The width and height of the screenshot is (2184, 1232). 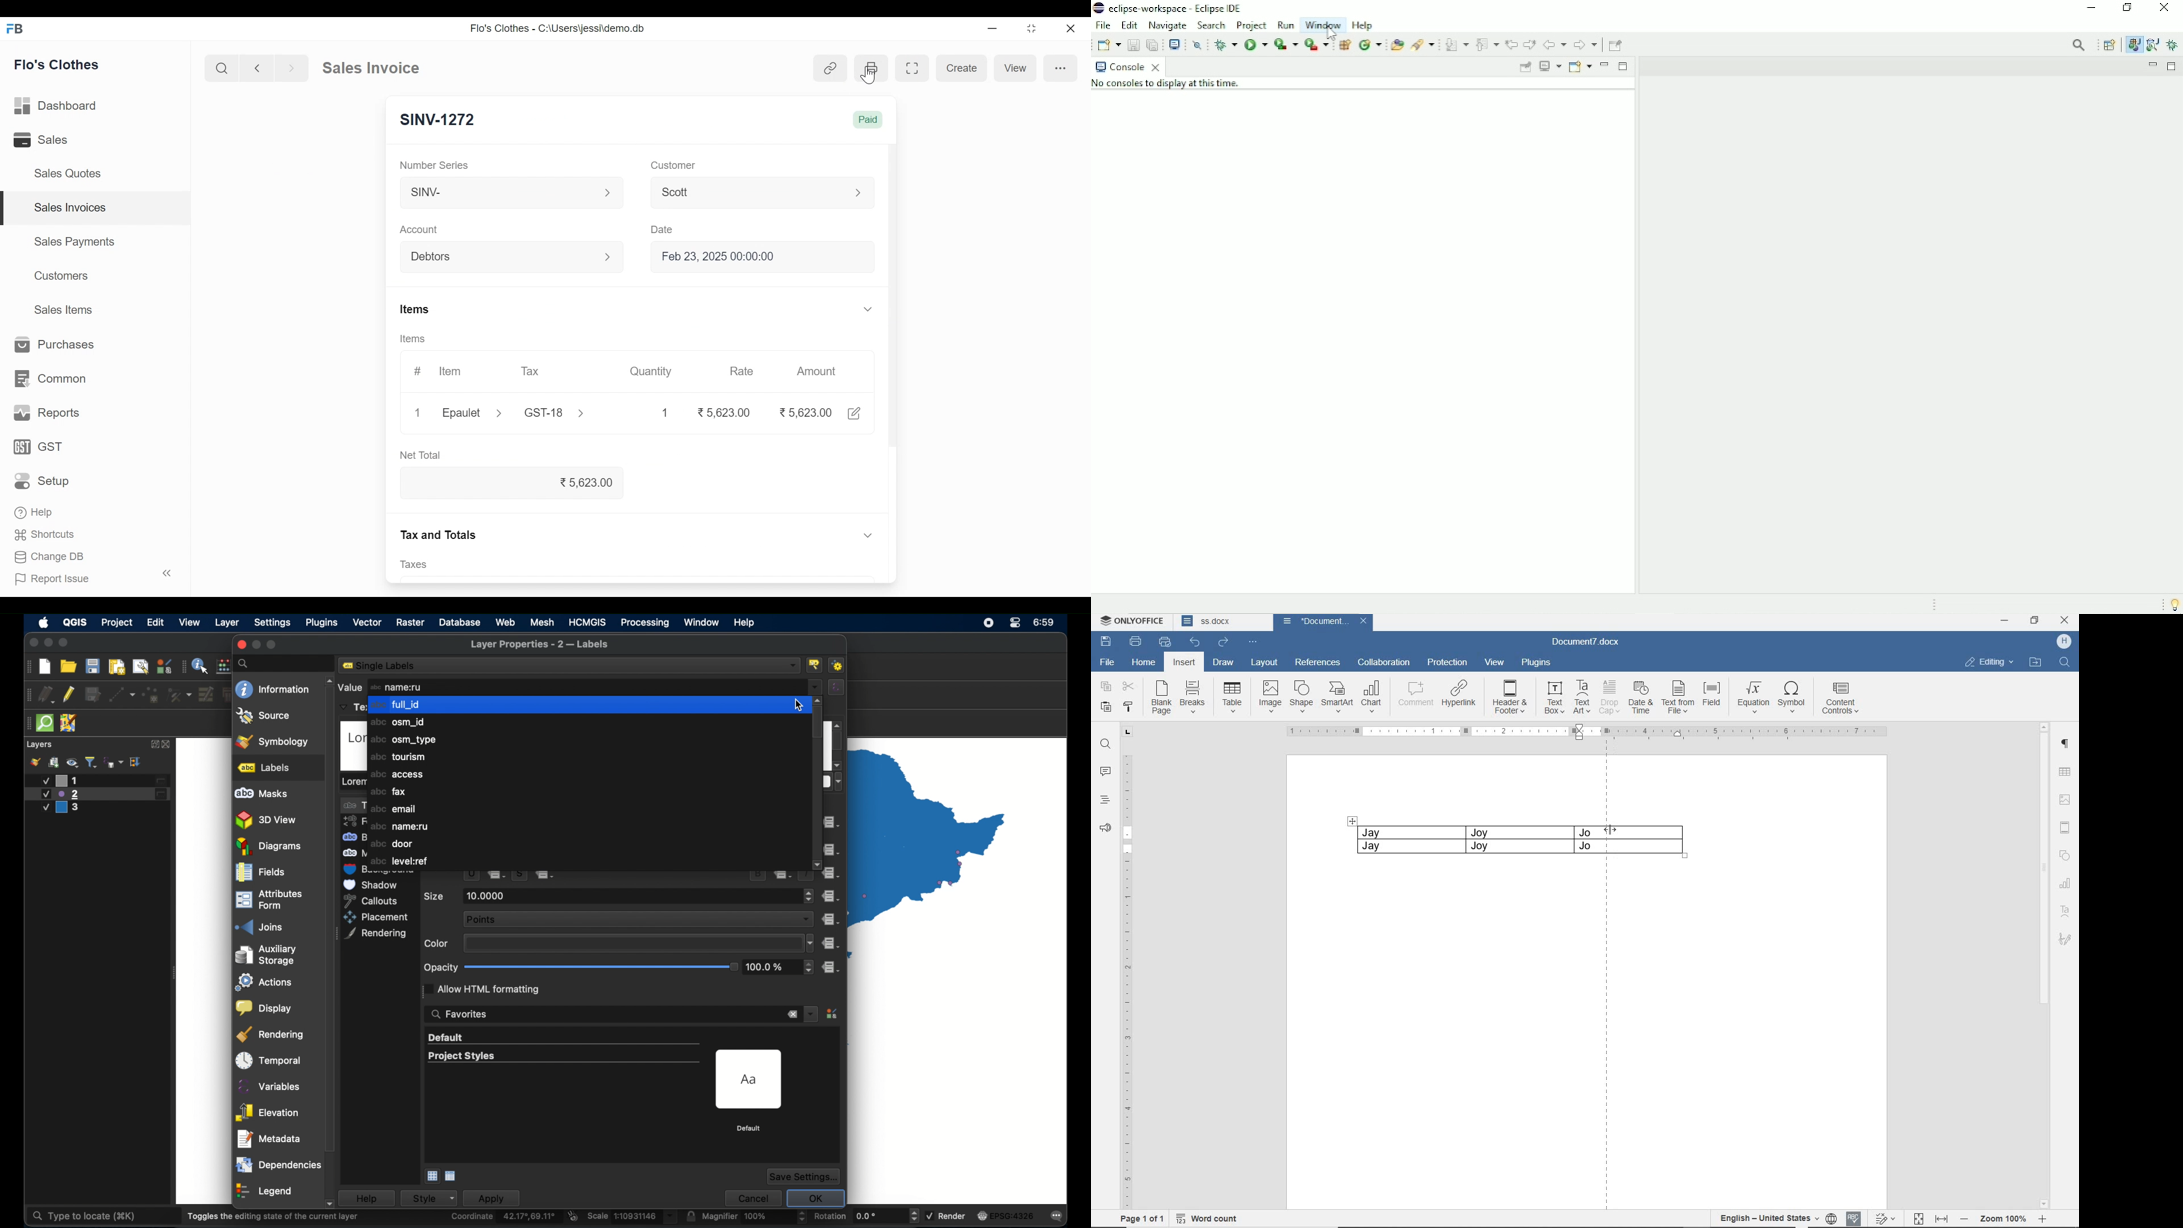 I want to click on information, so click(x=272, y=689).